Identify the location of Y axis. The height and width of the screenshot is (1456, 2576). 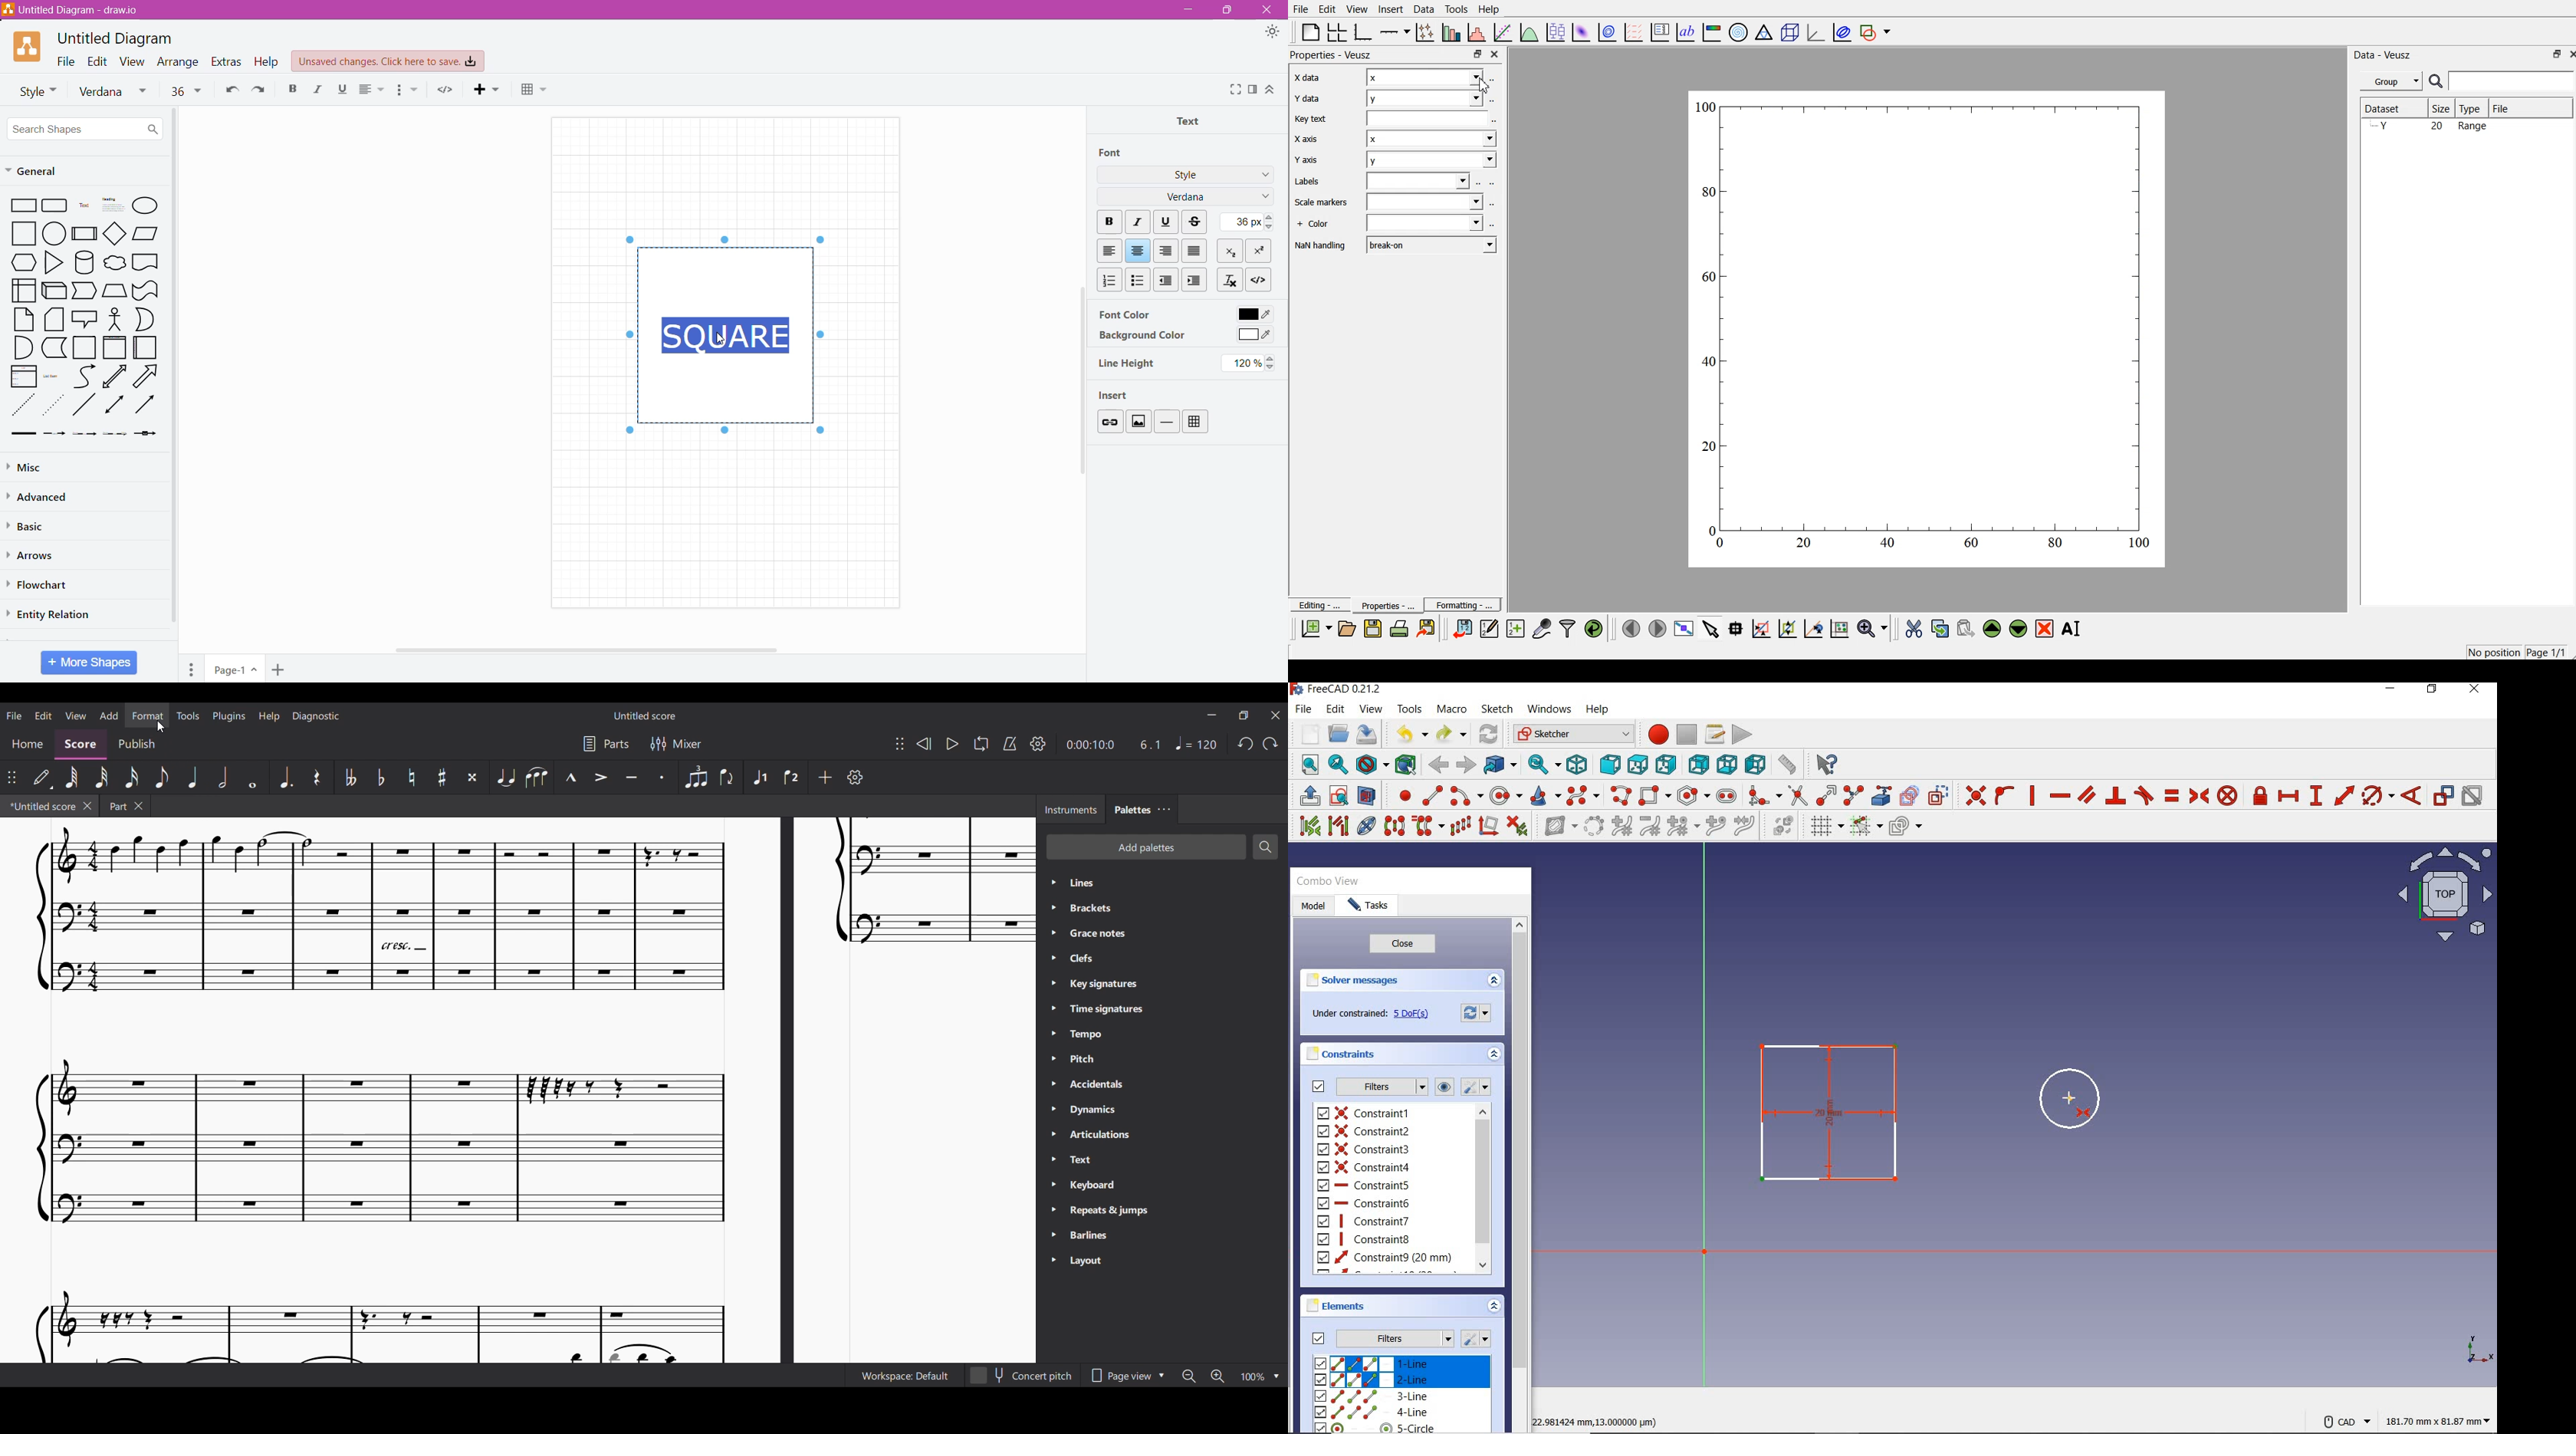
(1310, 162).